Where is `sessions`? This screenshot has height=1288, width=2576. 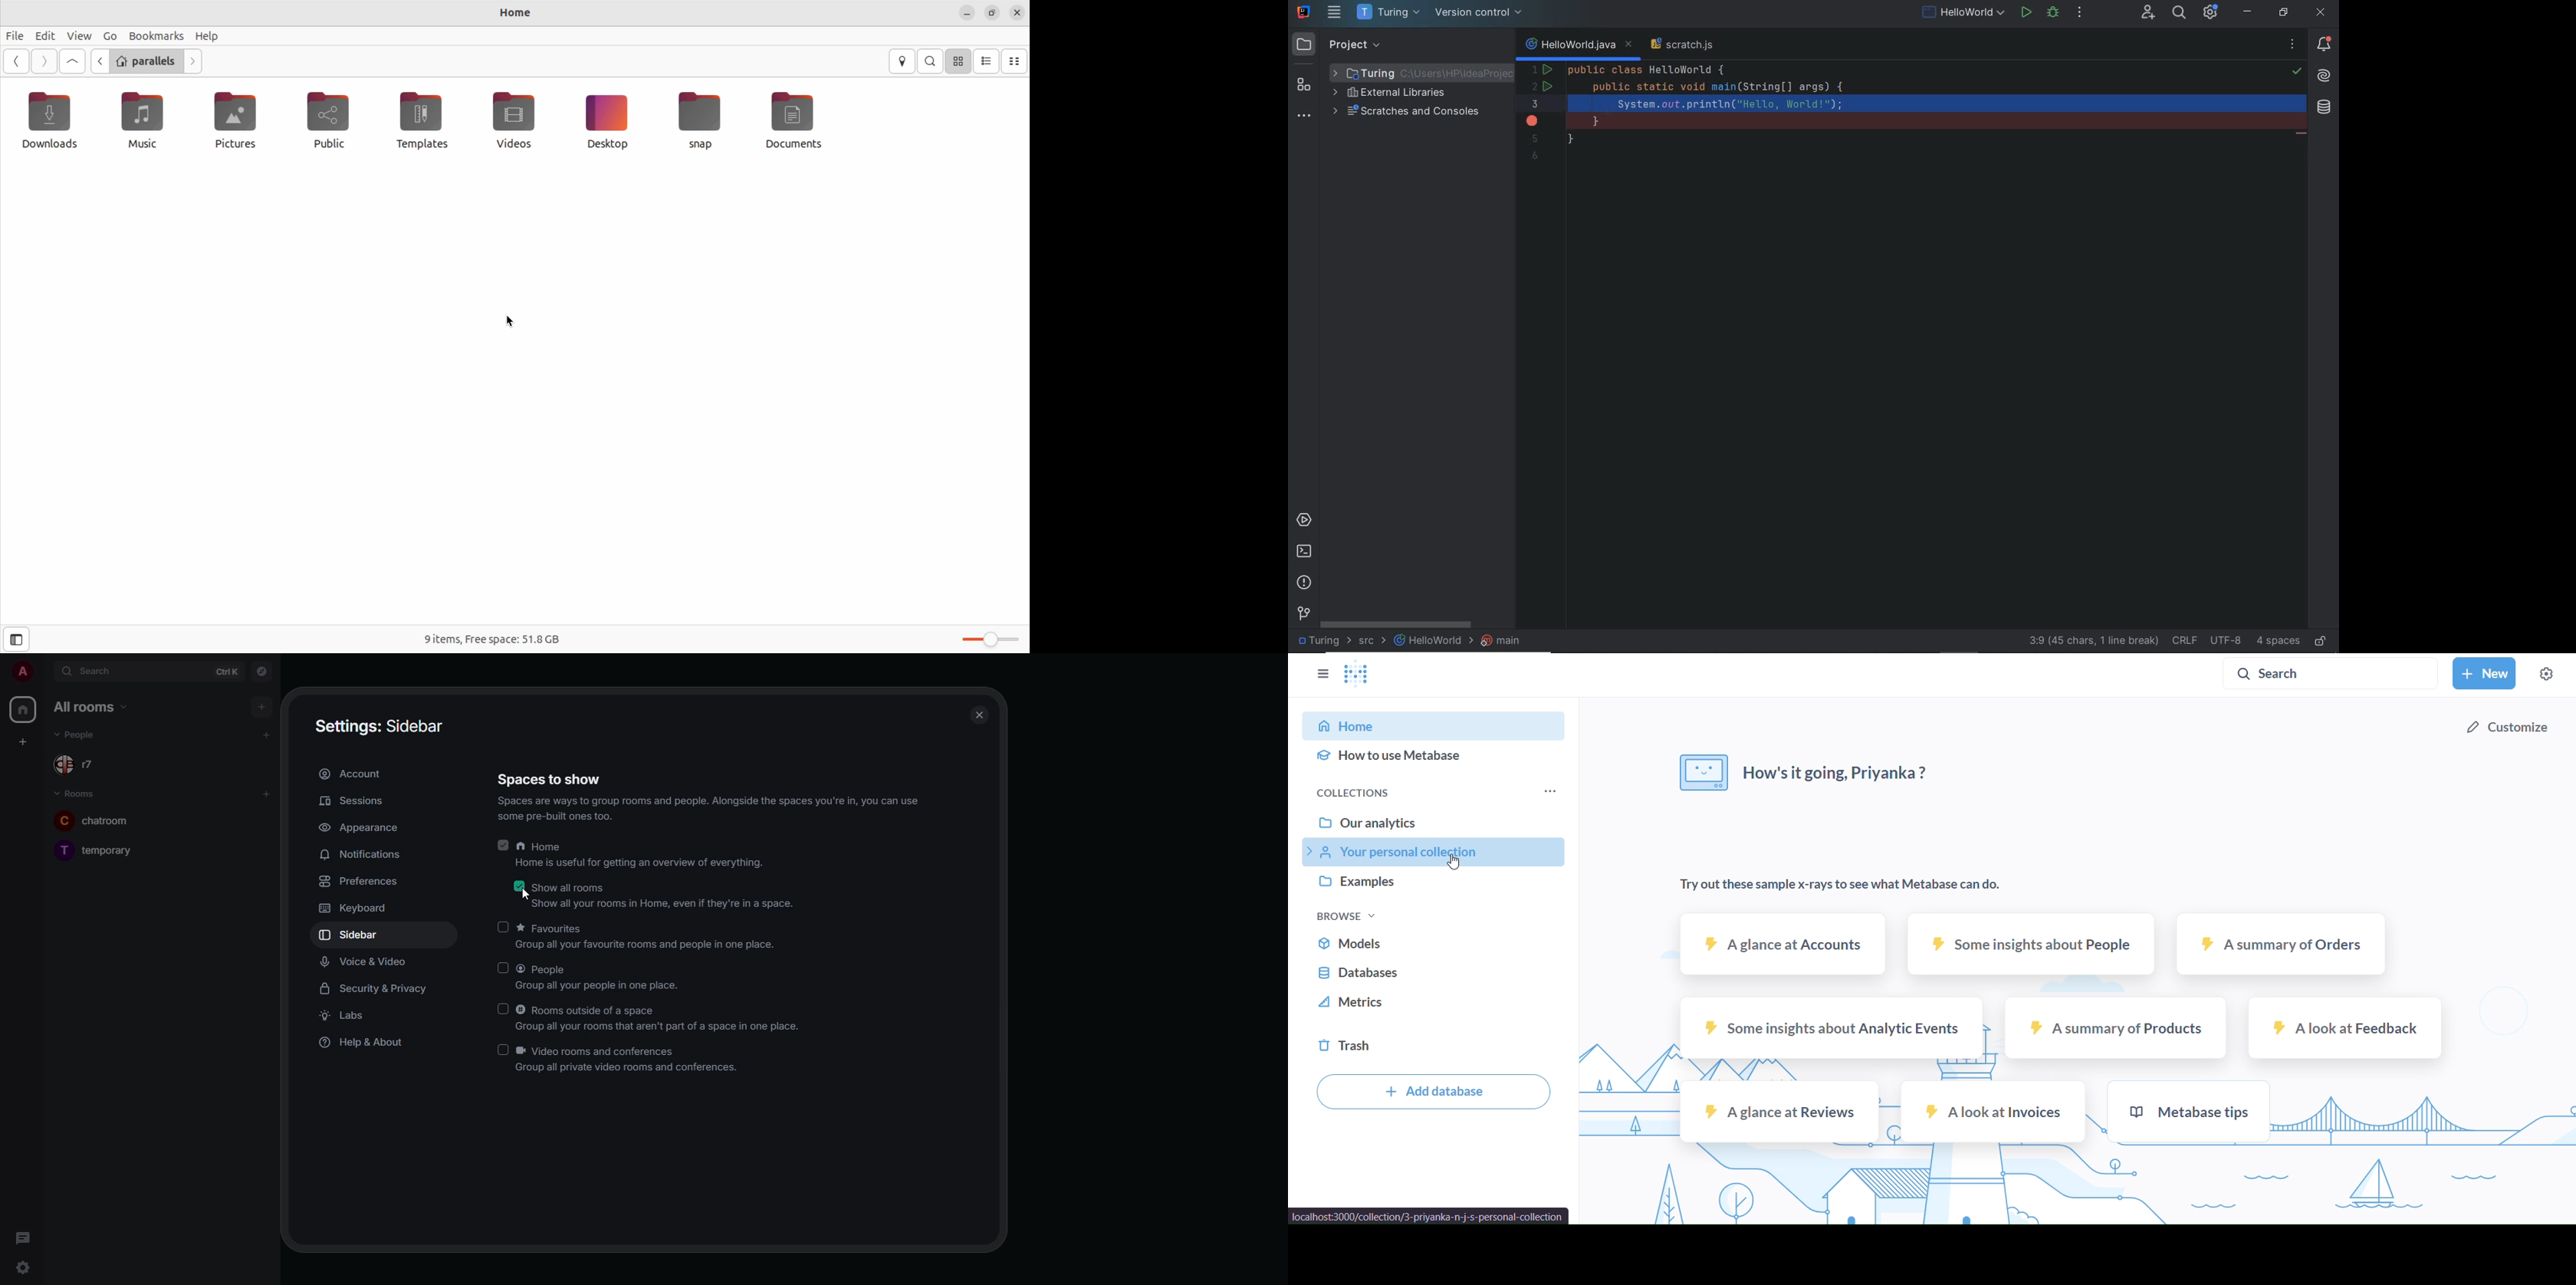
sessions is located at coordinates (354, 799).